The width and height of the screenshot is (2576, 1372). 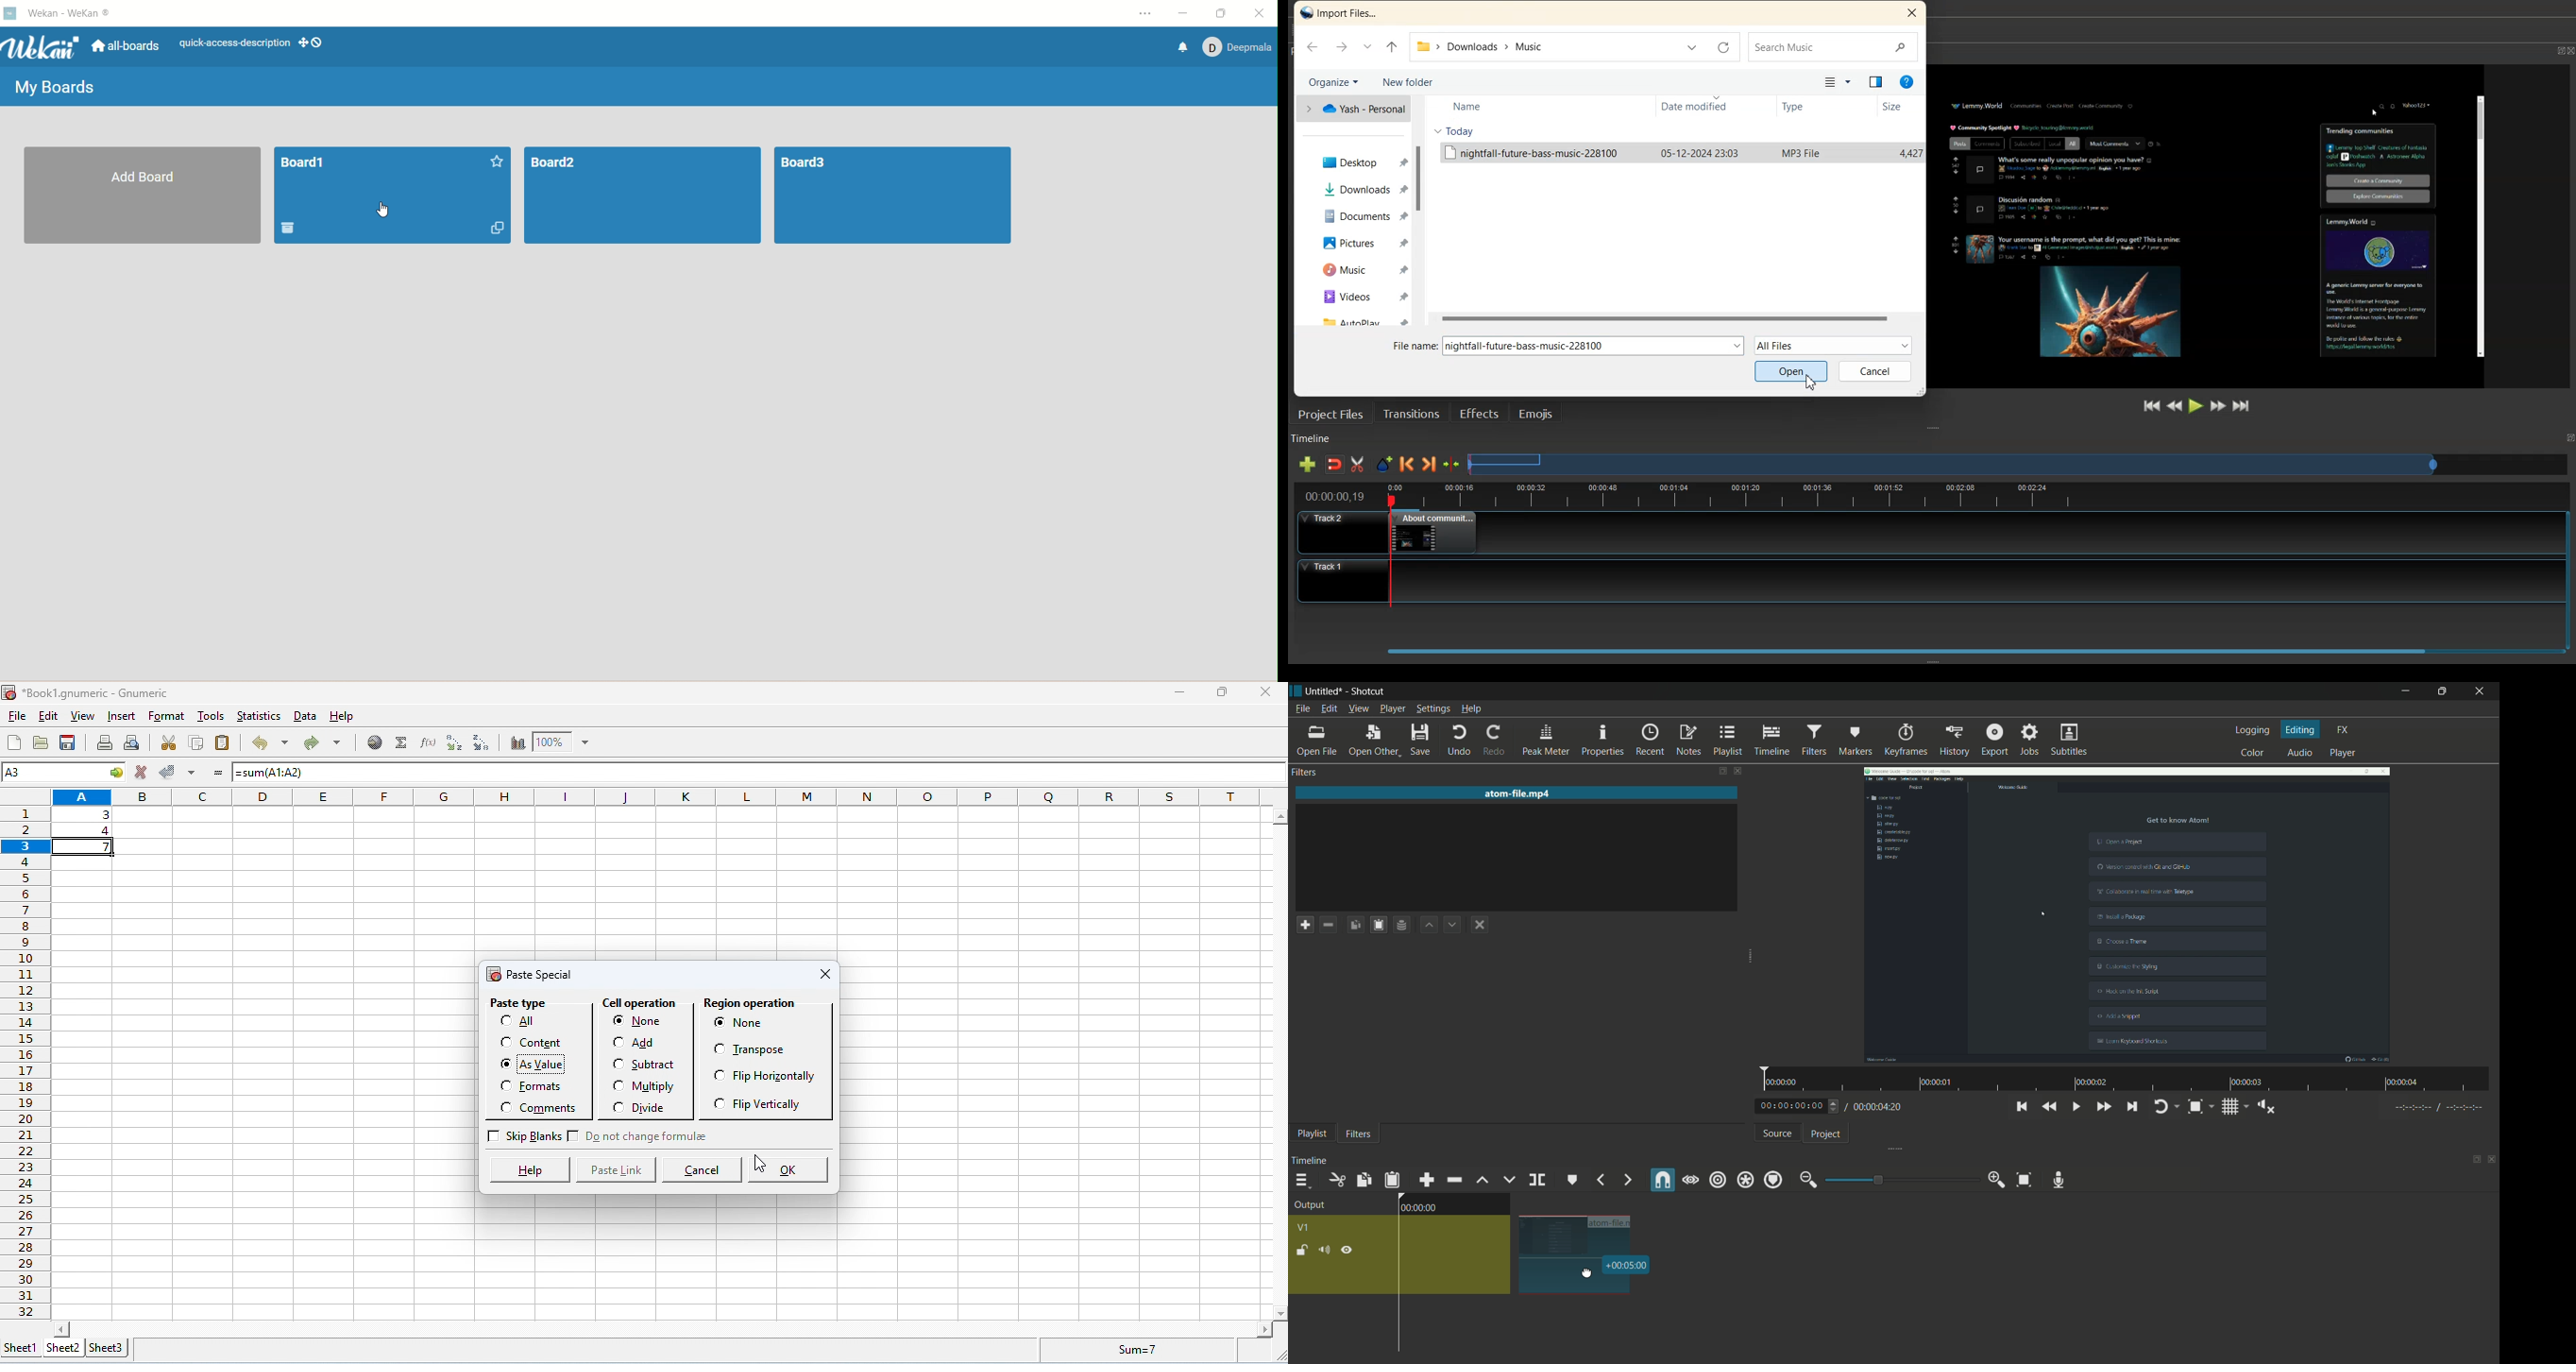 I want to click on view, so click(x=84, y=717).